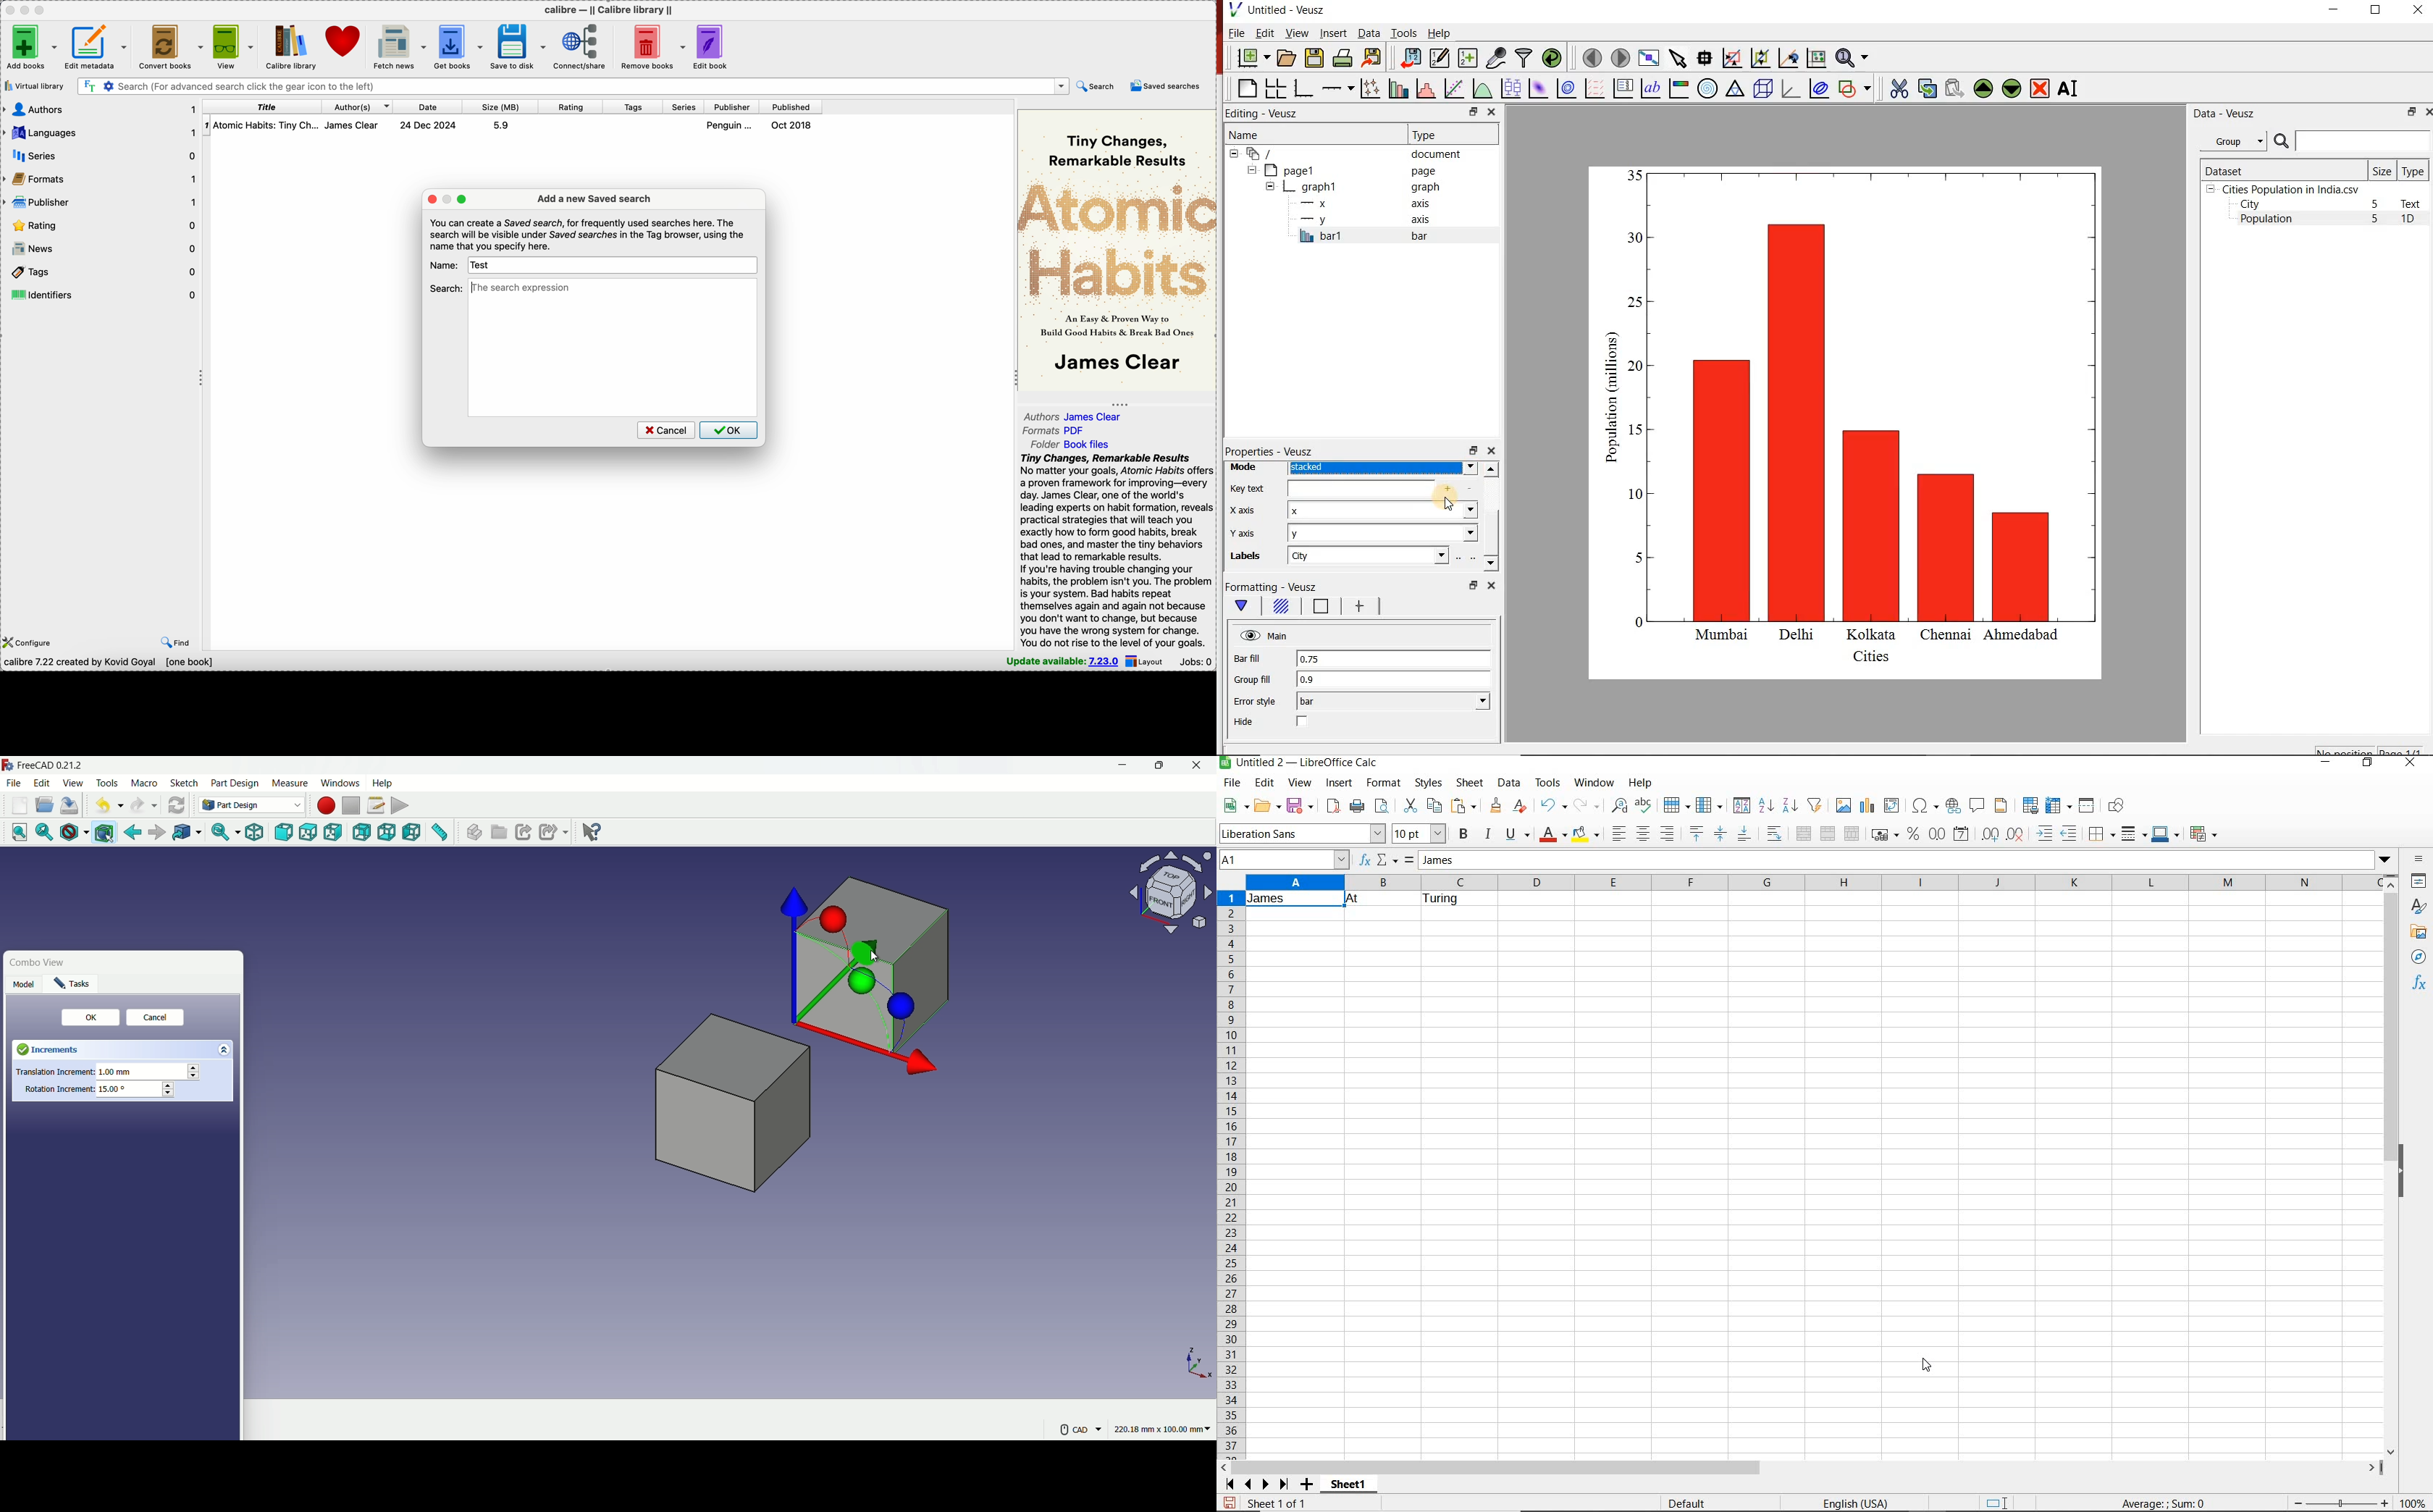  Describe the element at coordinates (500, 833) in the screenshot. I see `create group` at that location.